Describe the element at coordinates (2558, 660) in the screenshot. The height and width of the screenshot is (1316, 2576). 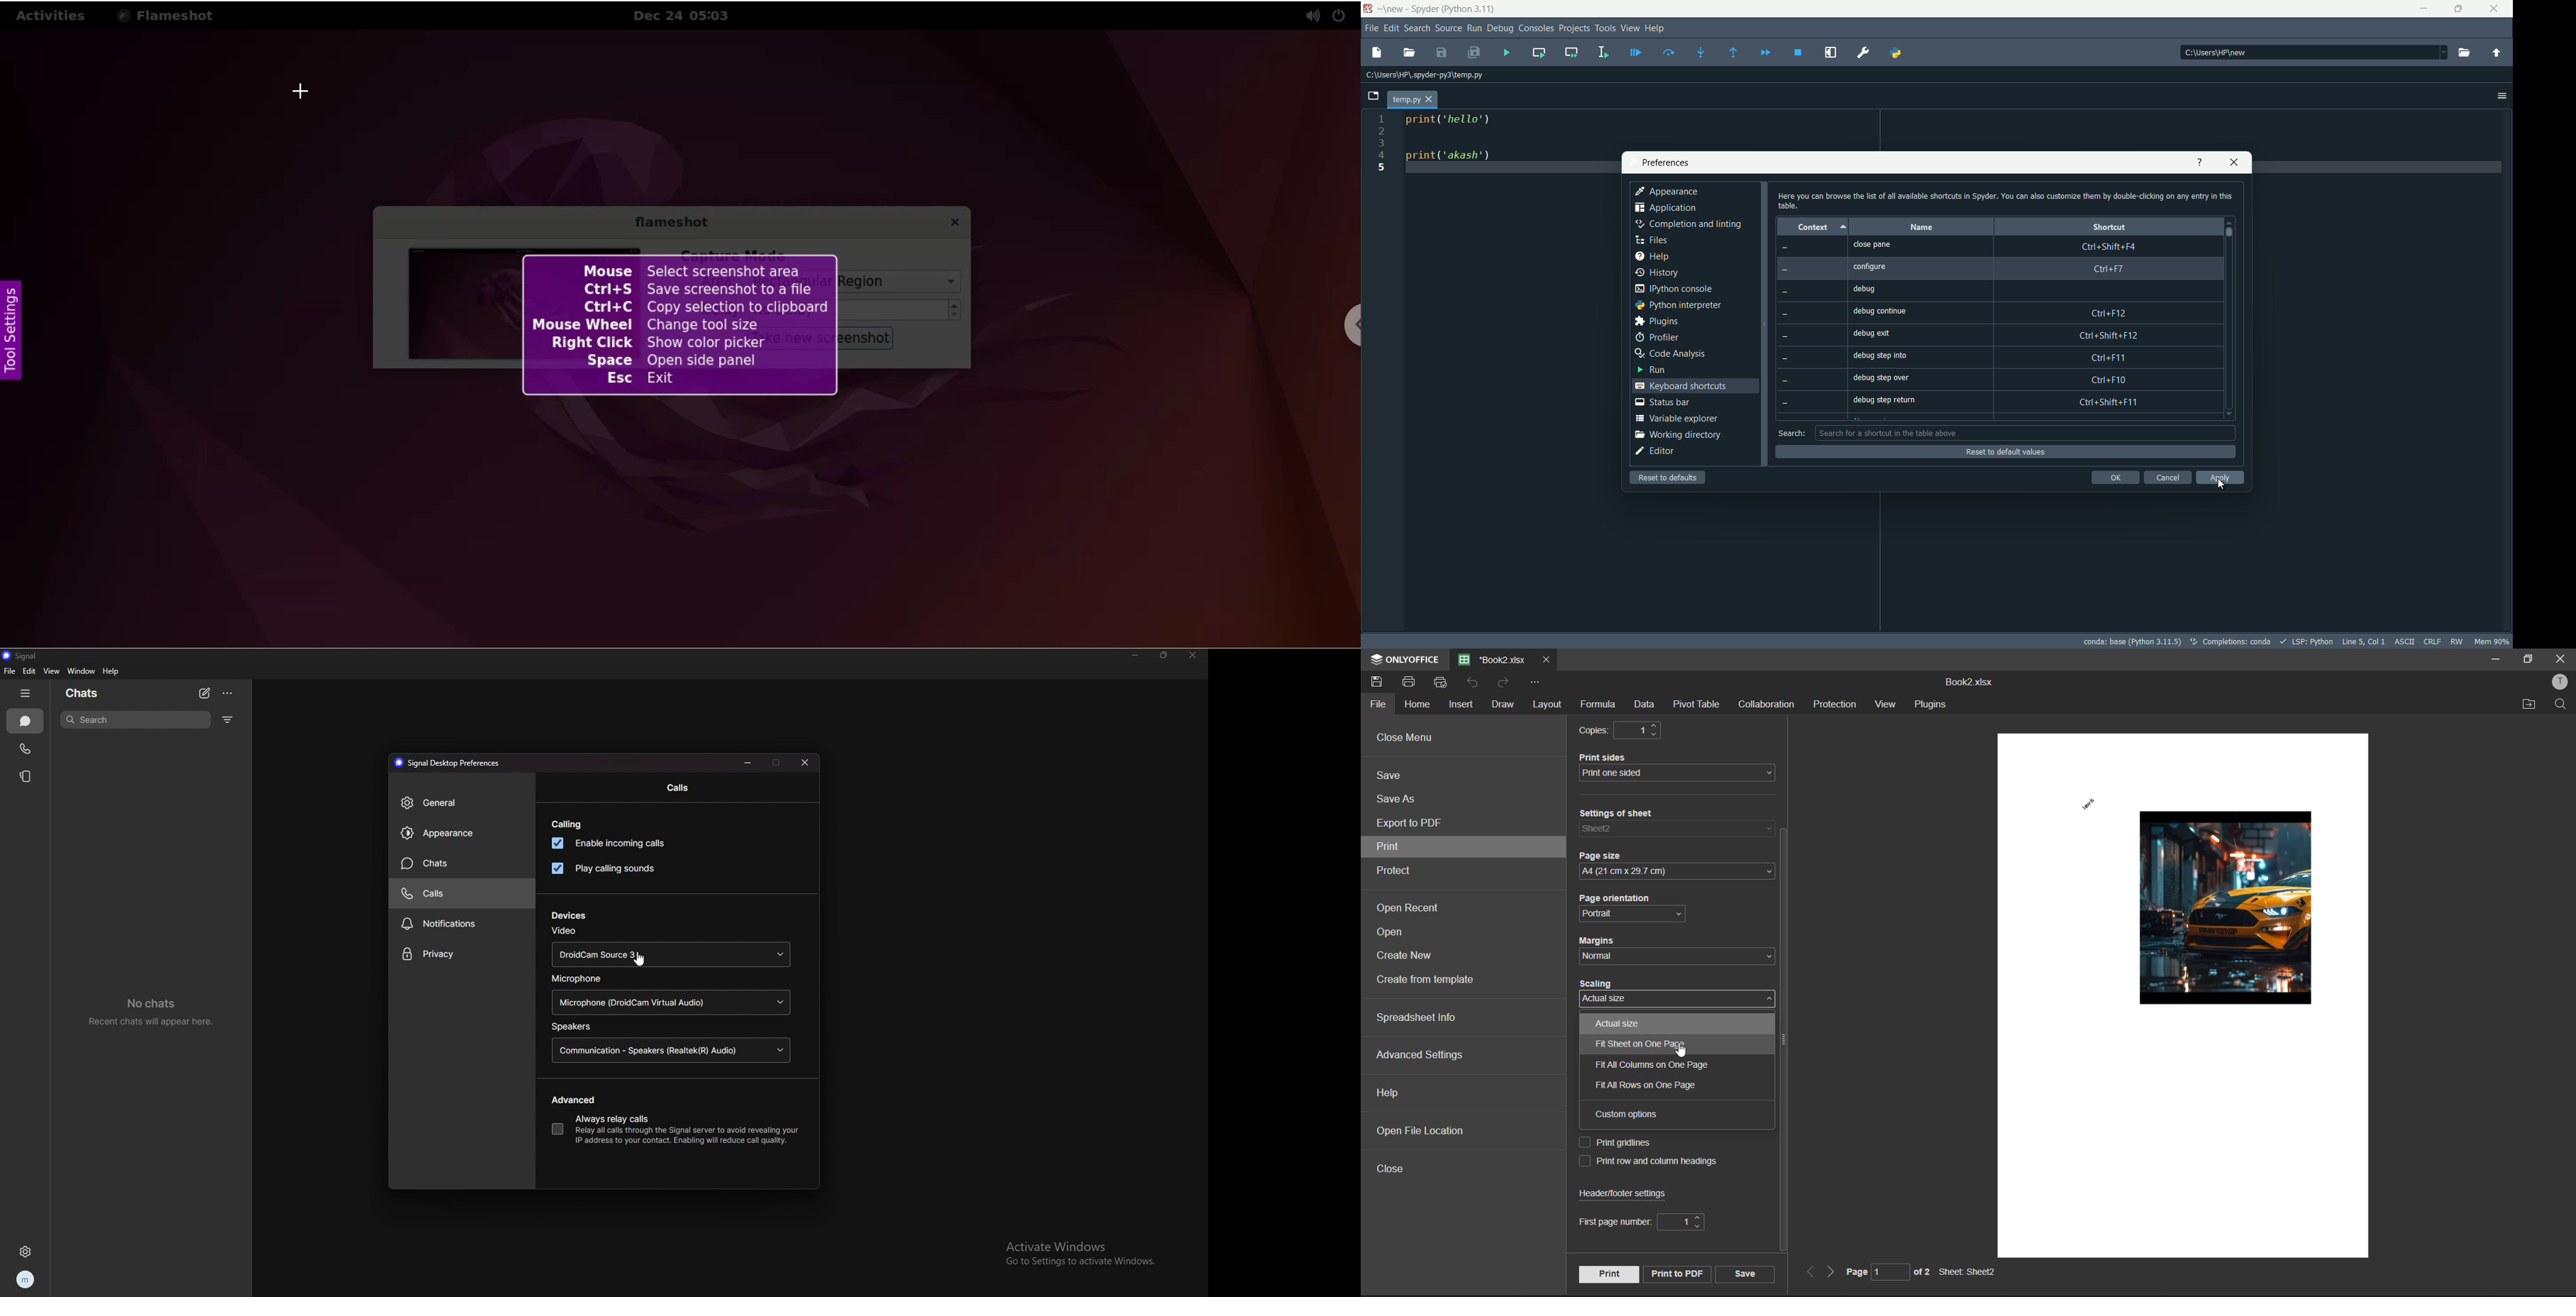
I see `close` at that location.